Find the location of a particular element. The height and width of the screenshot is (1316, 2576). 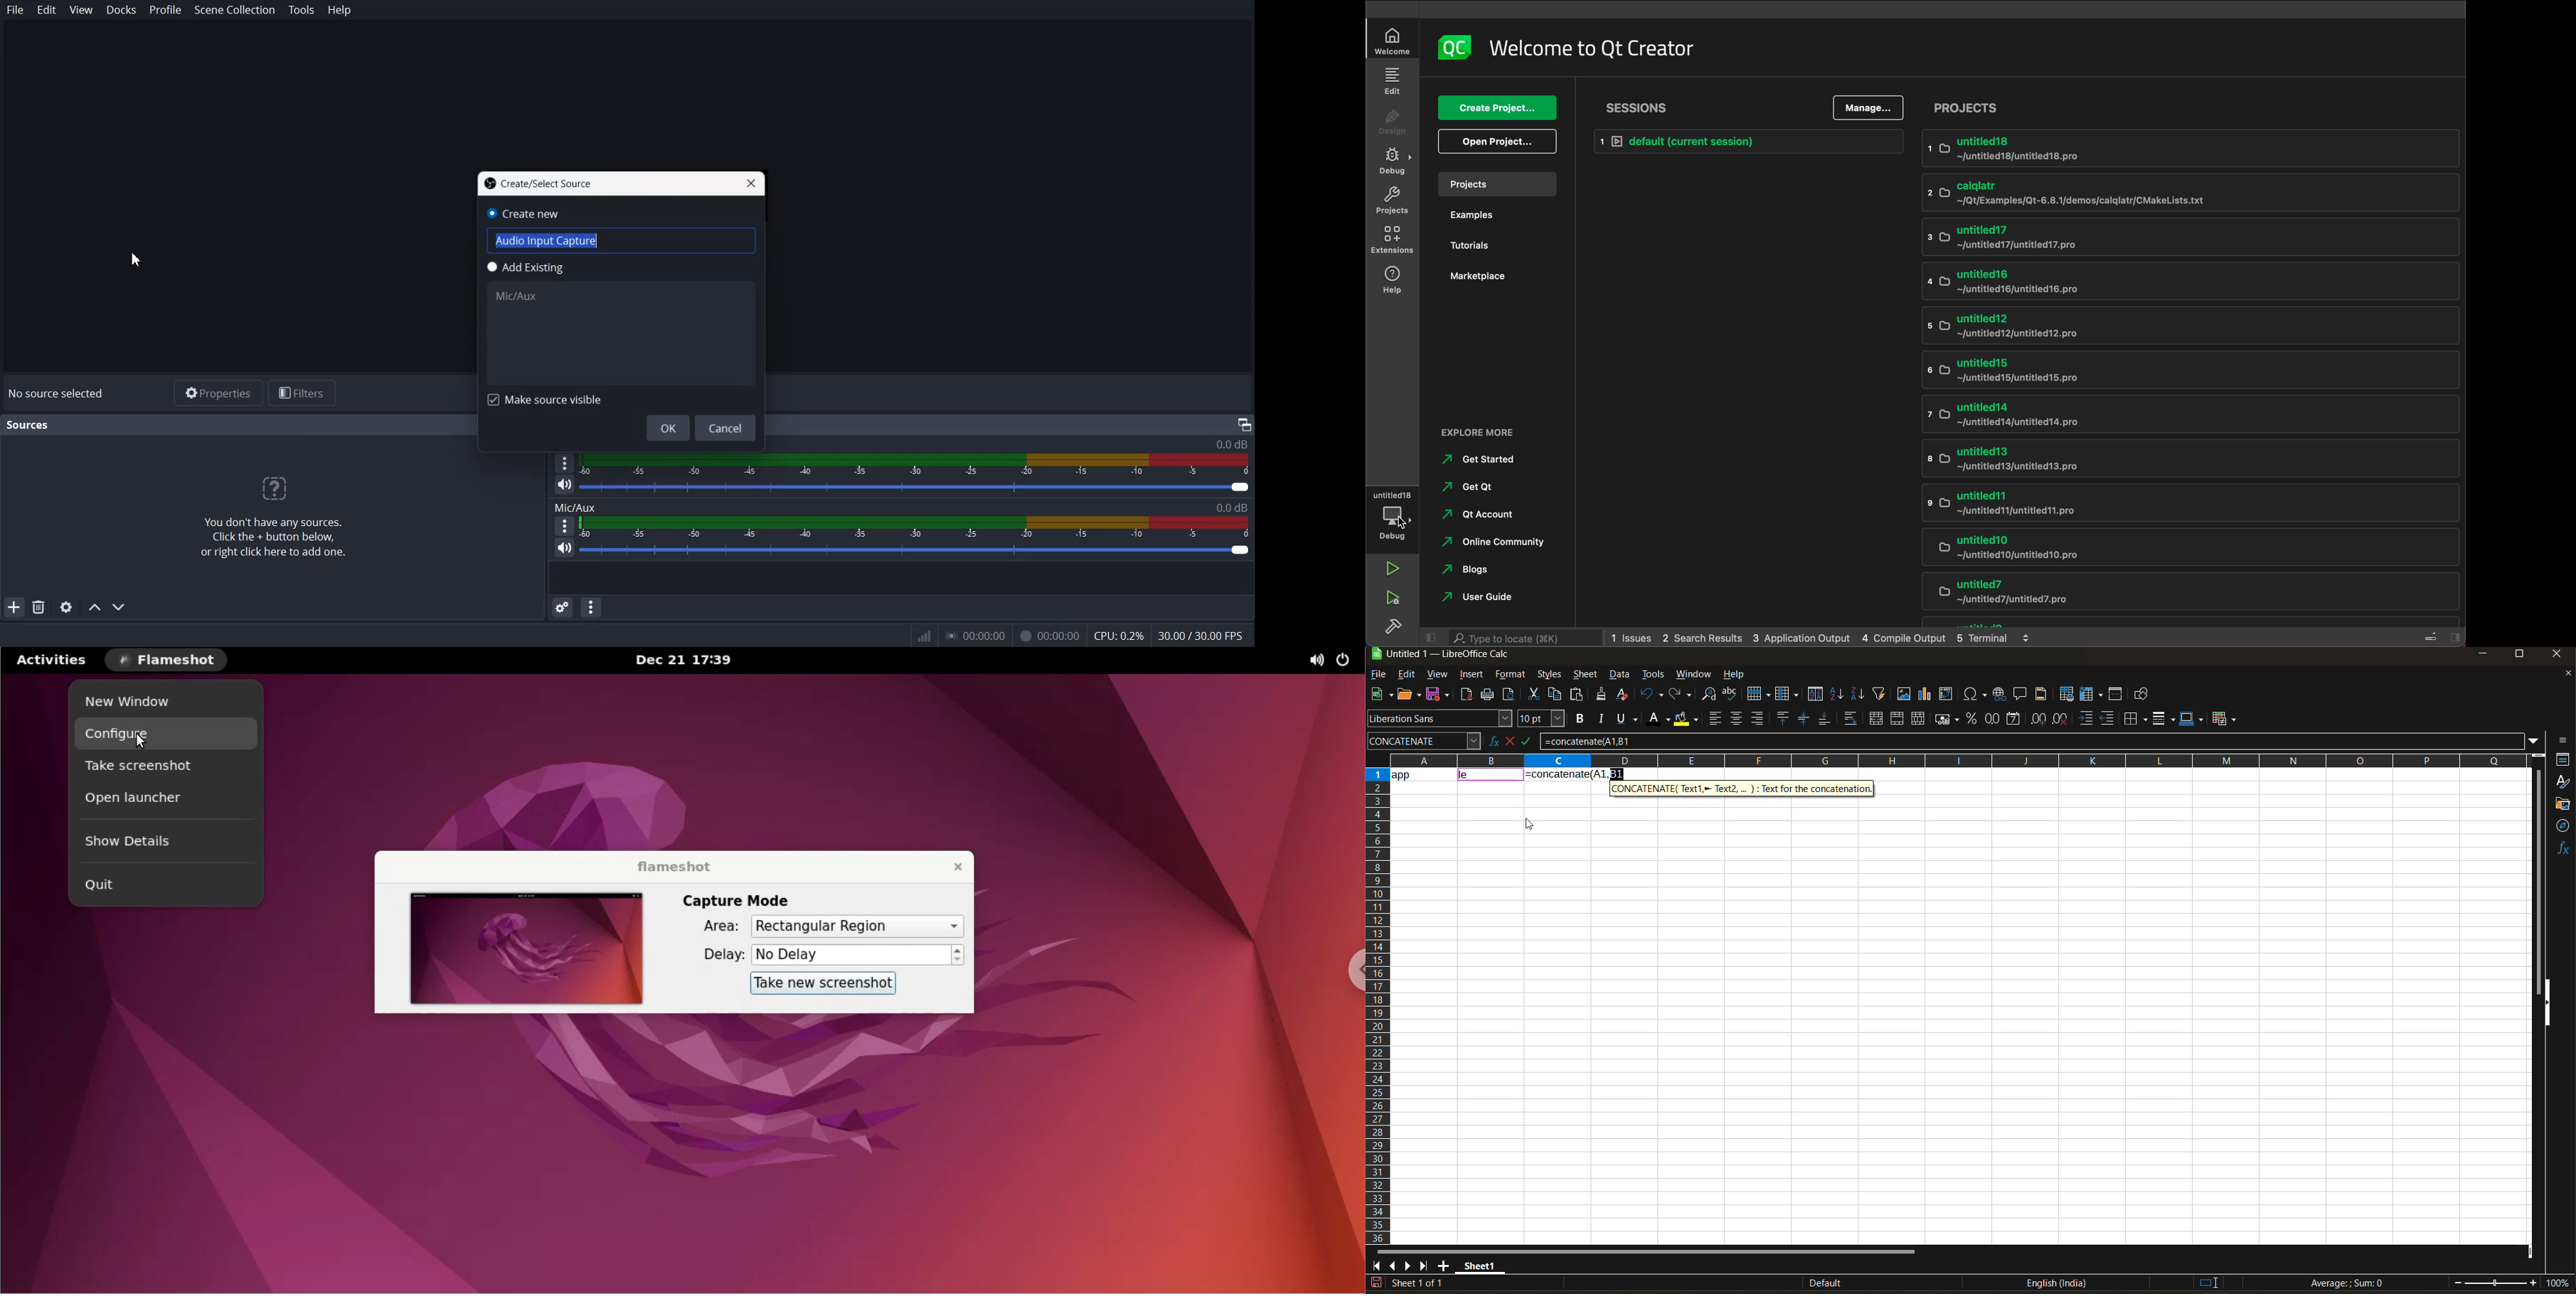

Audio Input is located at coordinates (547, 241).